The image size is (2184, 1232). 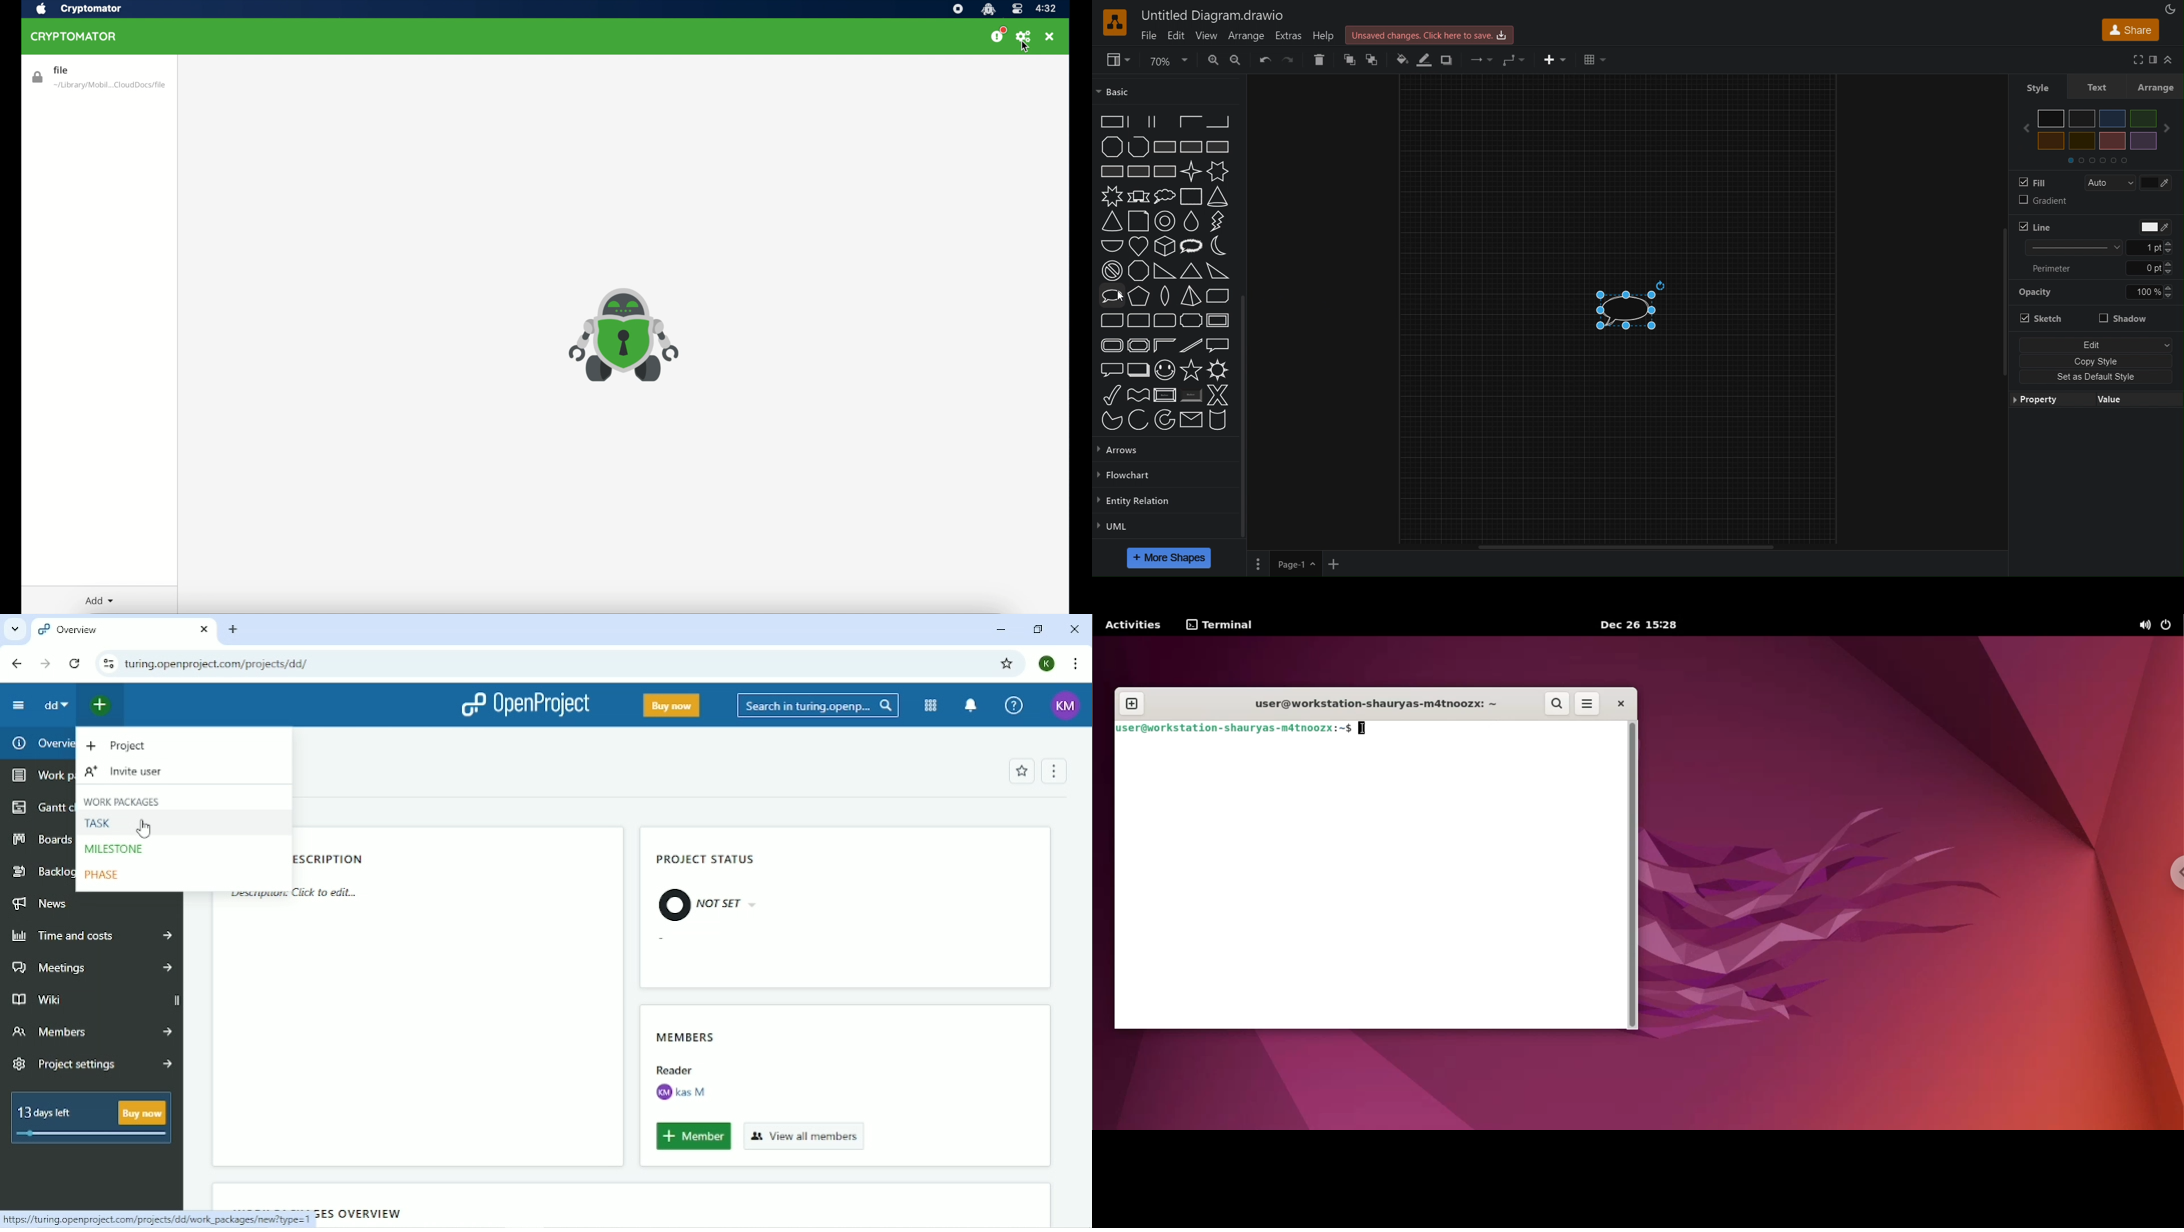 I want to click on Shadow, so click(x=2125, y=317).